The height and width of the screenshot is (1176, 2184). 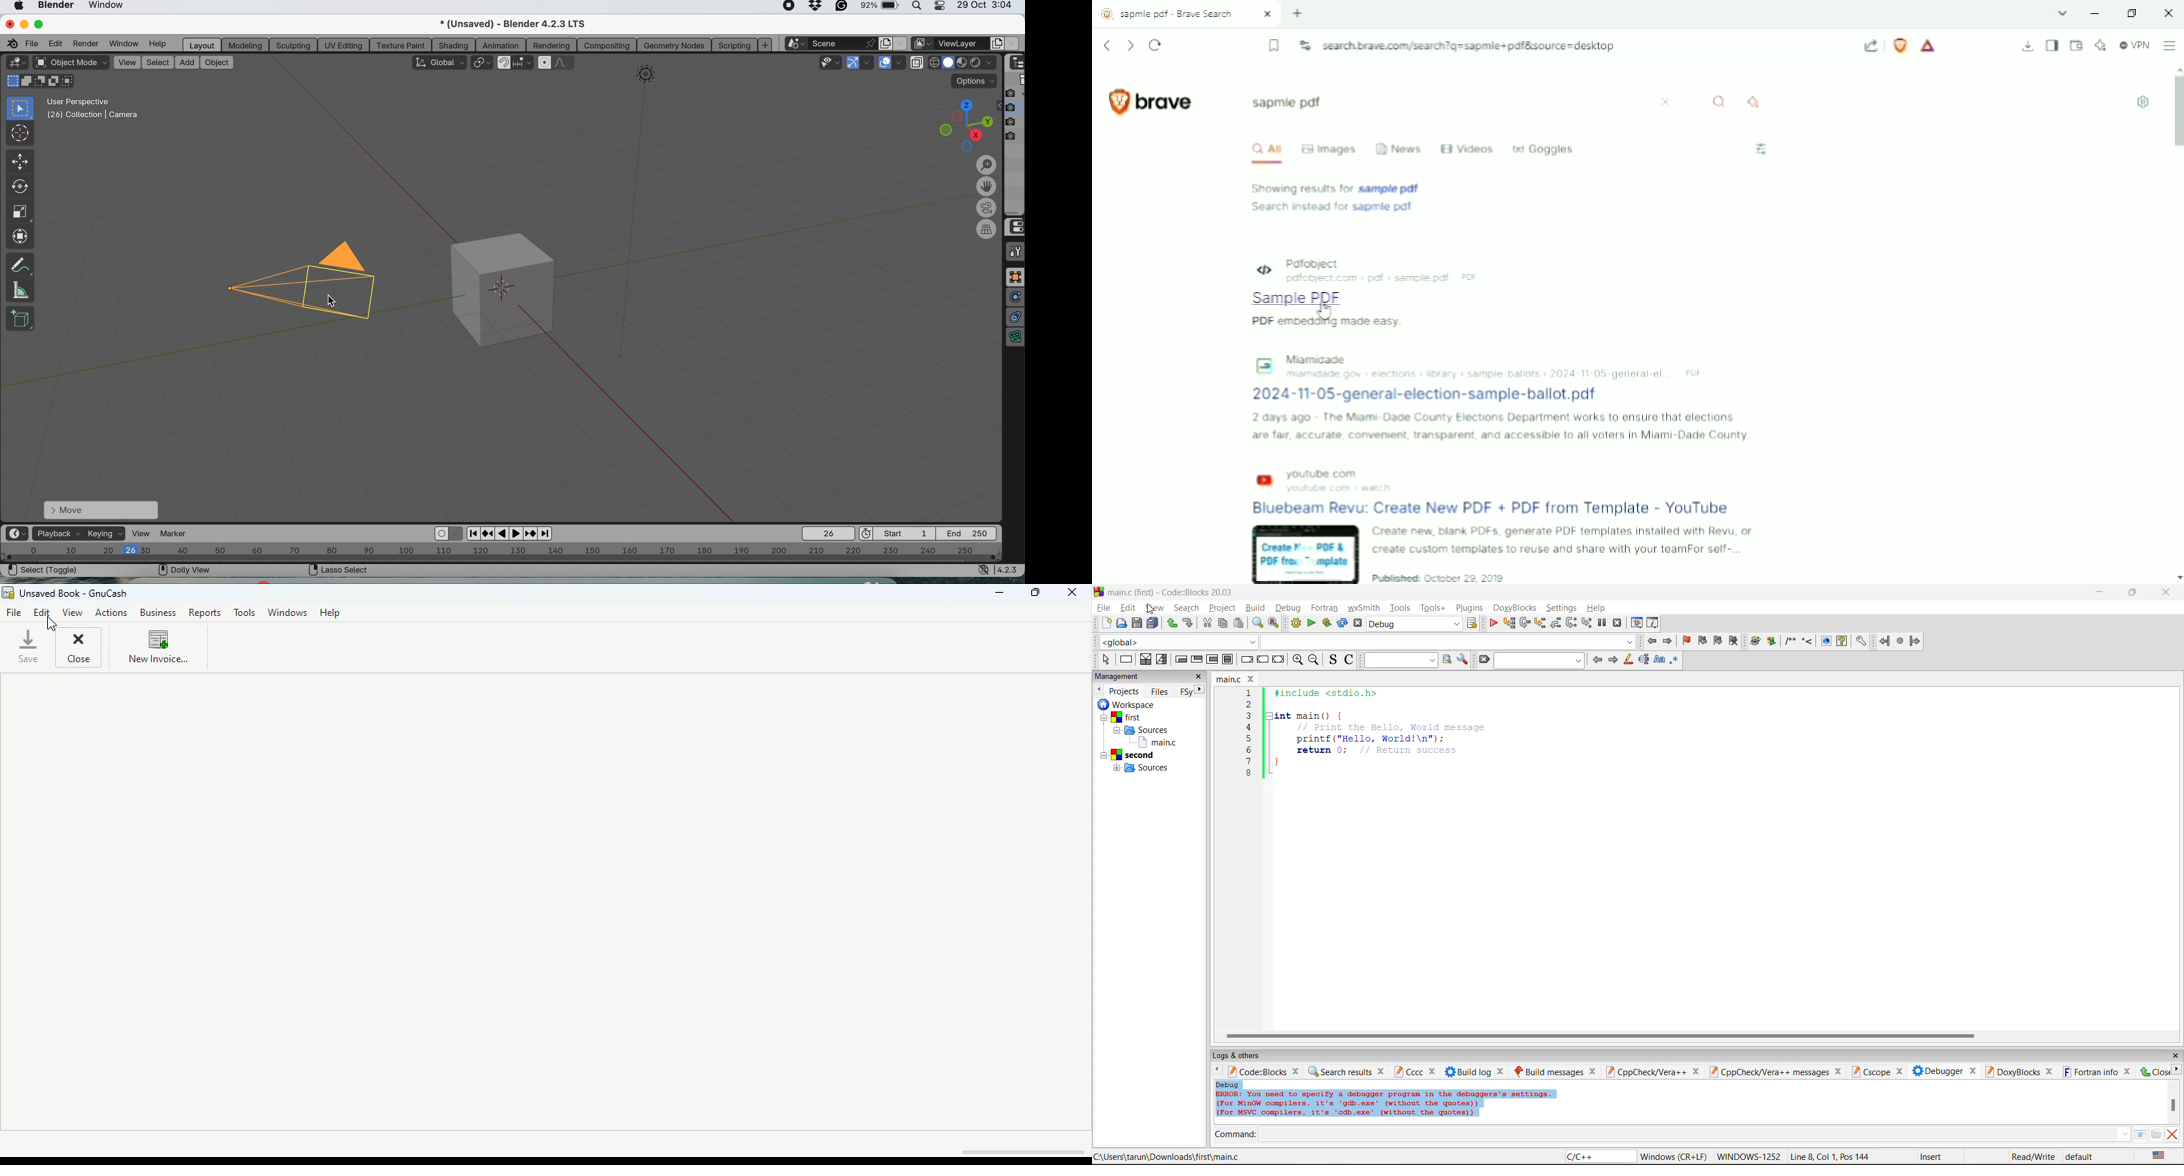 I want to click on zoom out, so click(x=1315, y=660).